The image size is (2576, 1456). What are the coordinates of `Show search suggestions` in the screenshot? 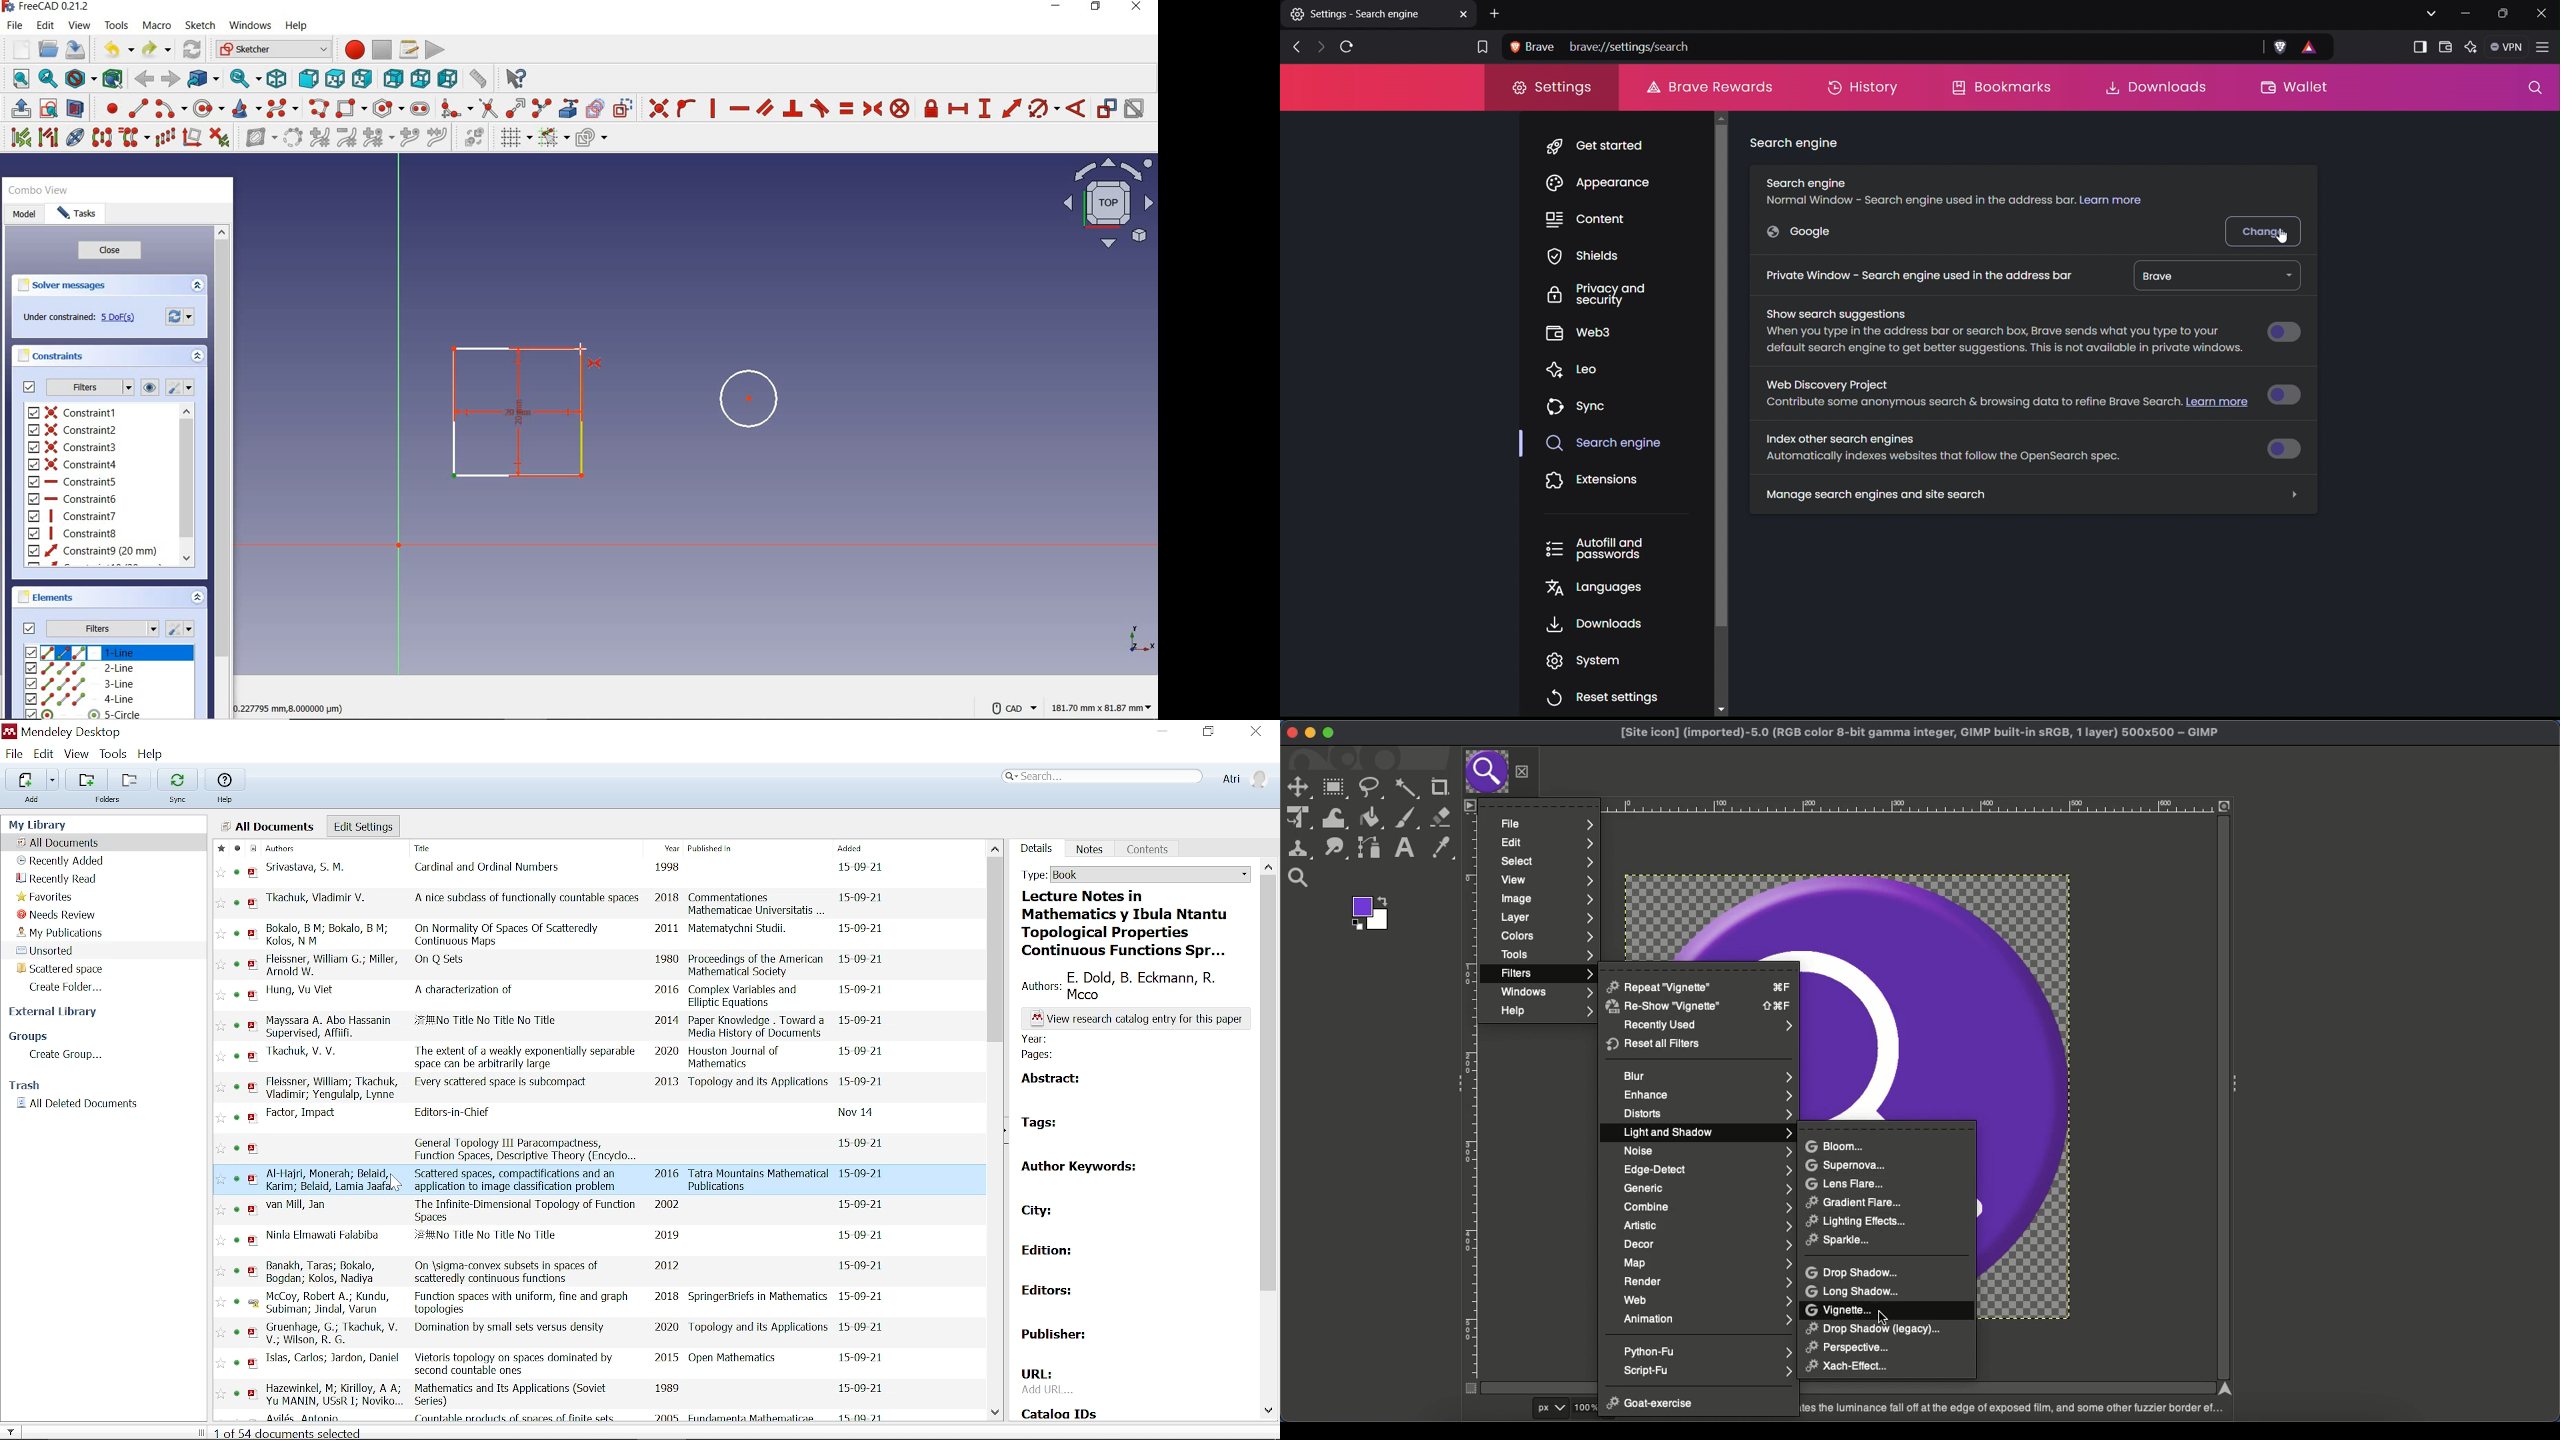 It's located at (1999, 333).